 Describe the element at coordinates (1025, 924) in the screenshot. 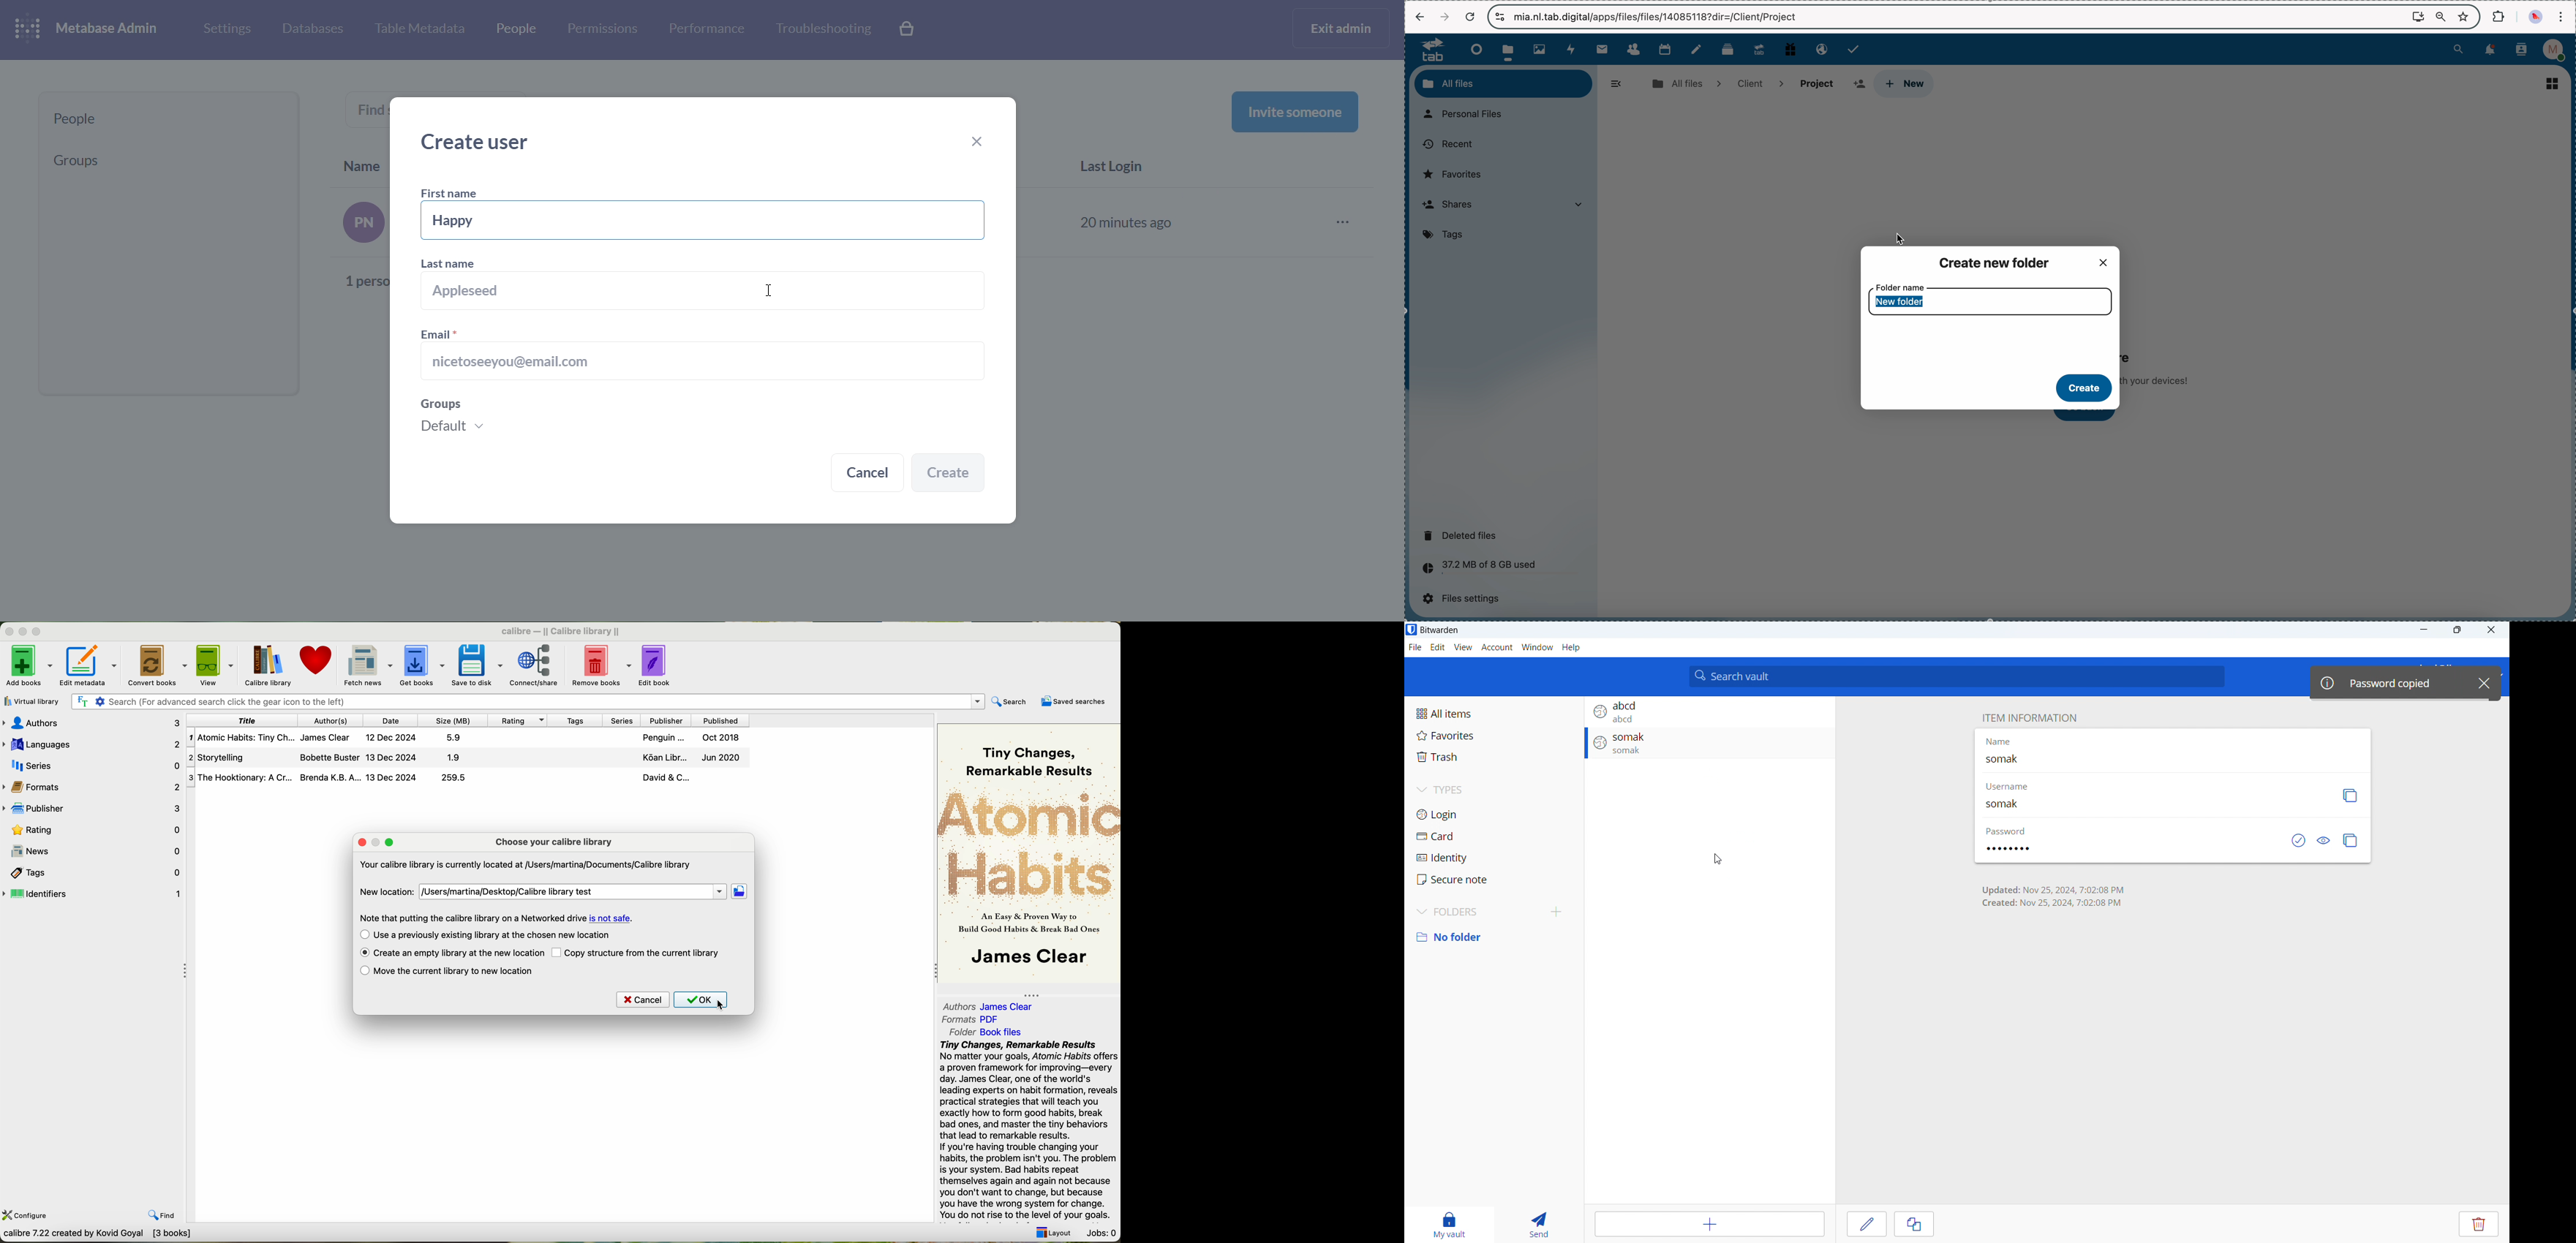

I see `As Easy & Proven Way toBuild Good Habits & Break Bad Ones` at that location.